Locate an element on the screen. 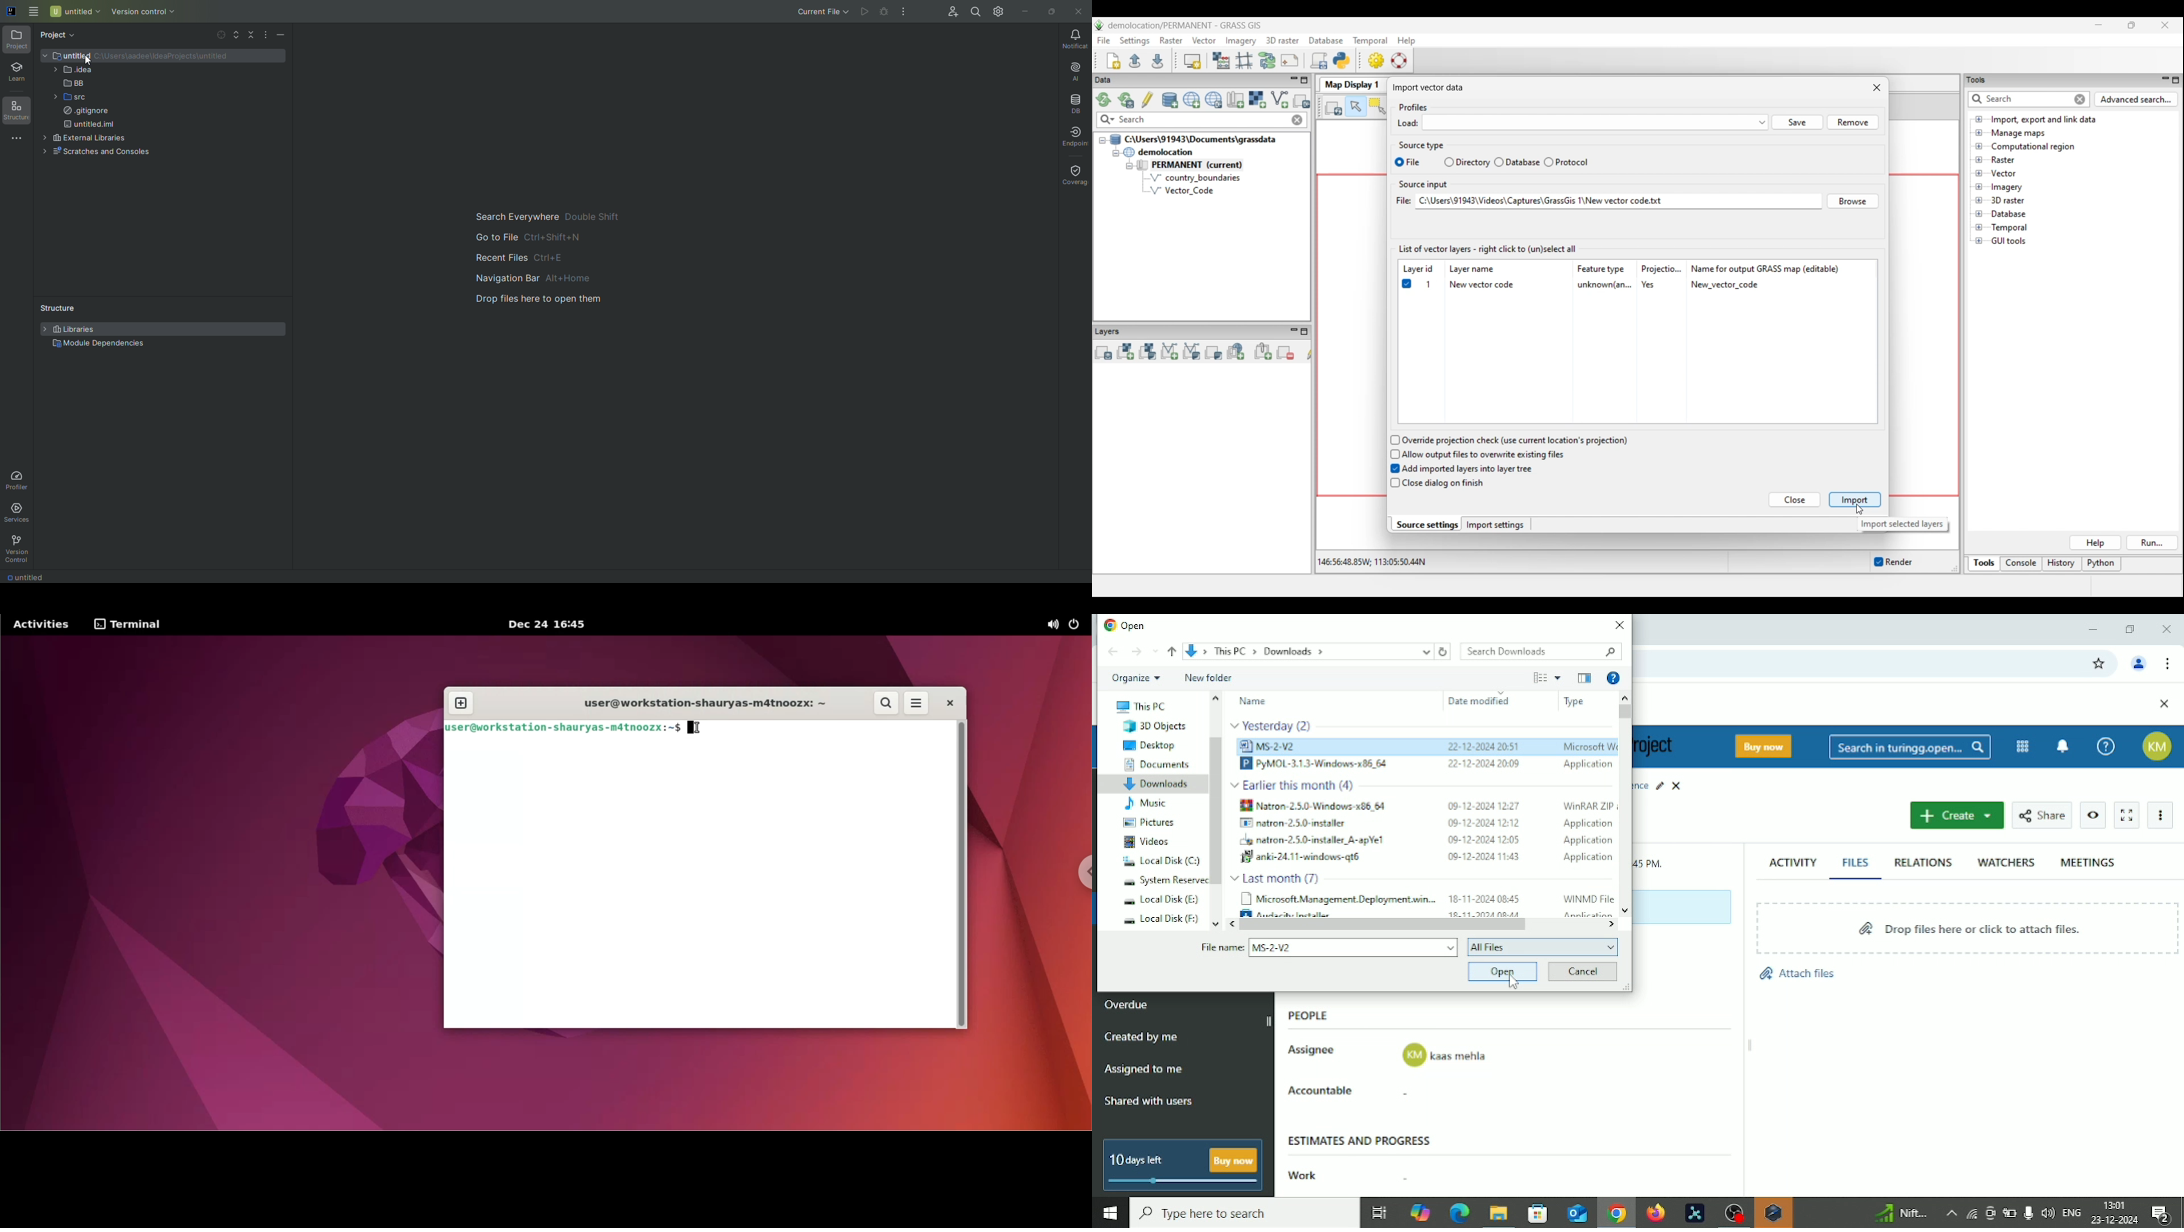  Account is located at coordinates (2139, 665).